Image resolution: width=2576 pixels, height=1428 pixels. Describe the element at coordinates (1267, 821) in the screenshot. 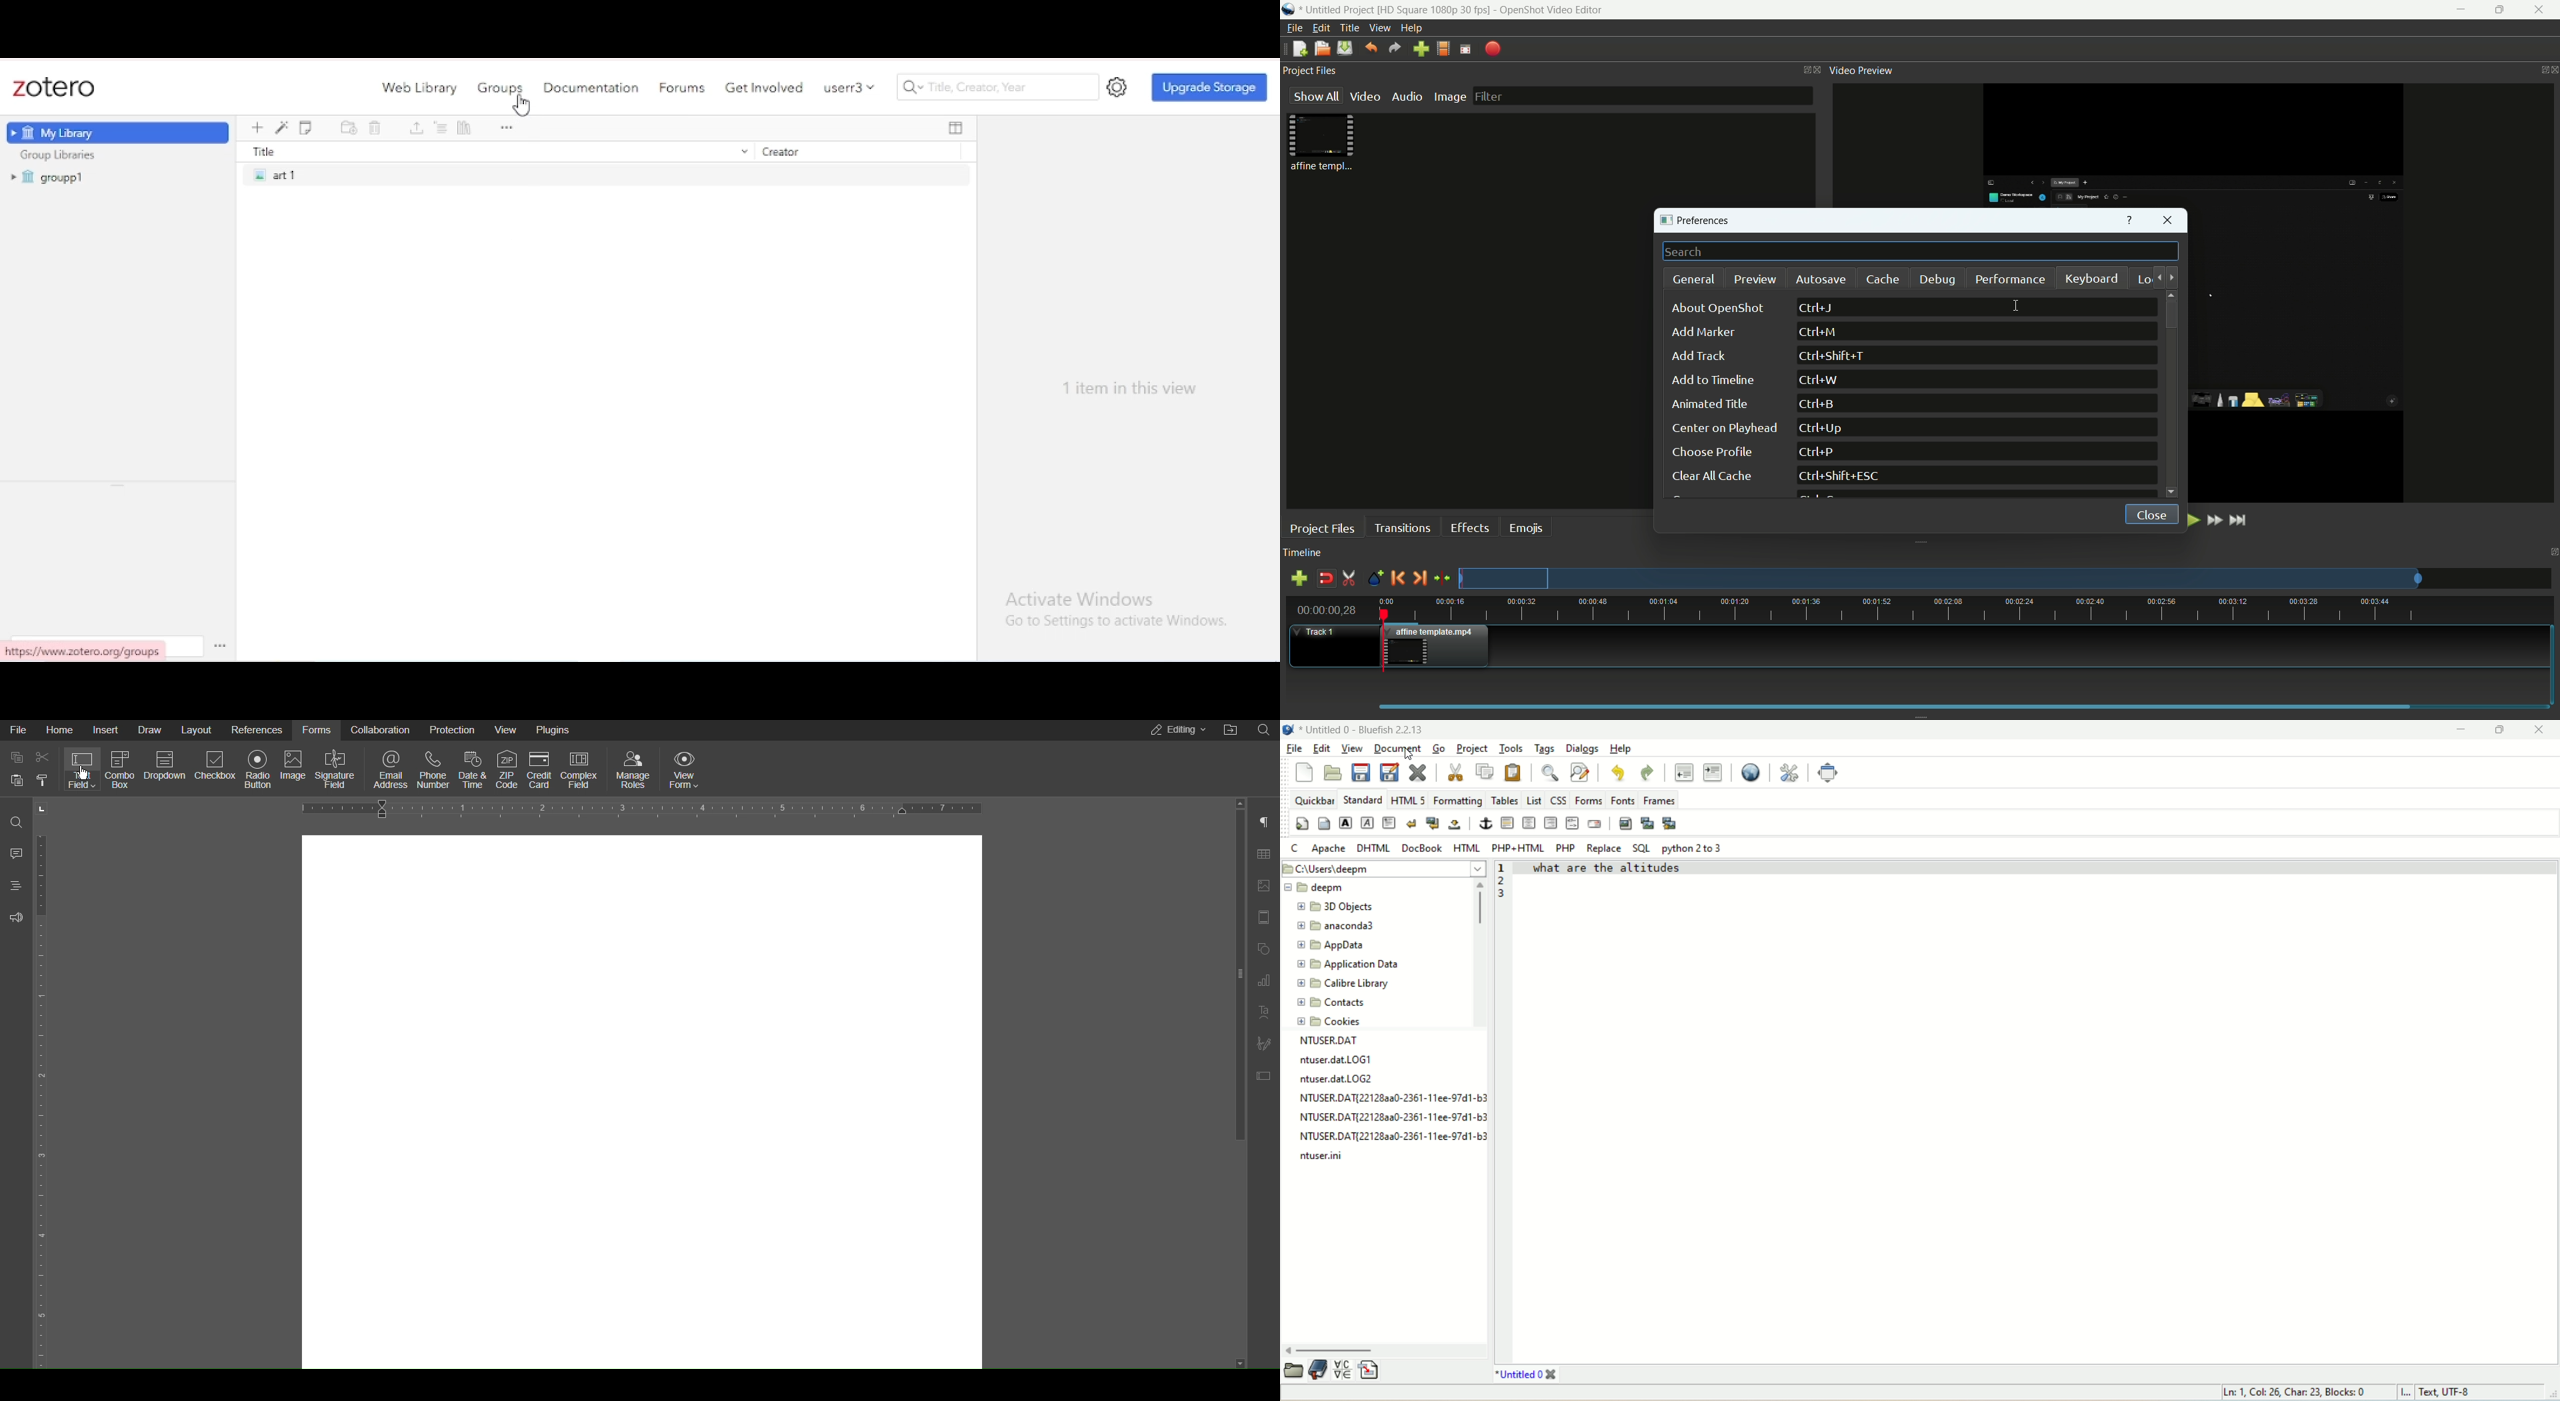

I see `Paragraph Settings` at that location.